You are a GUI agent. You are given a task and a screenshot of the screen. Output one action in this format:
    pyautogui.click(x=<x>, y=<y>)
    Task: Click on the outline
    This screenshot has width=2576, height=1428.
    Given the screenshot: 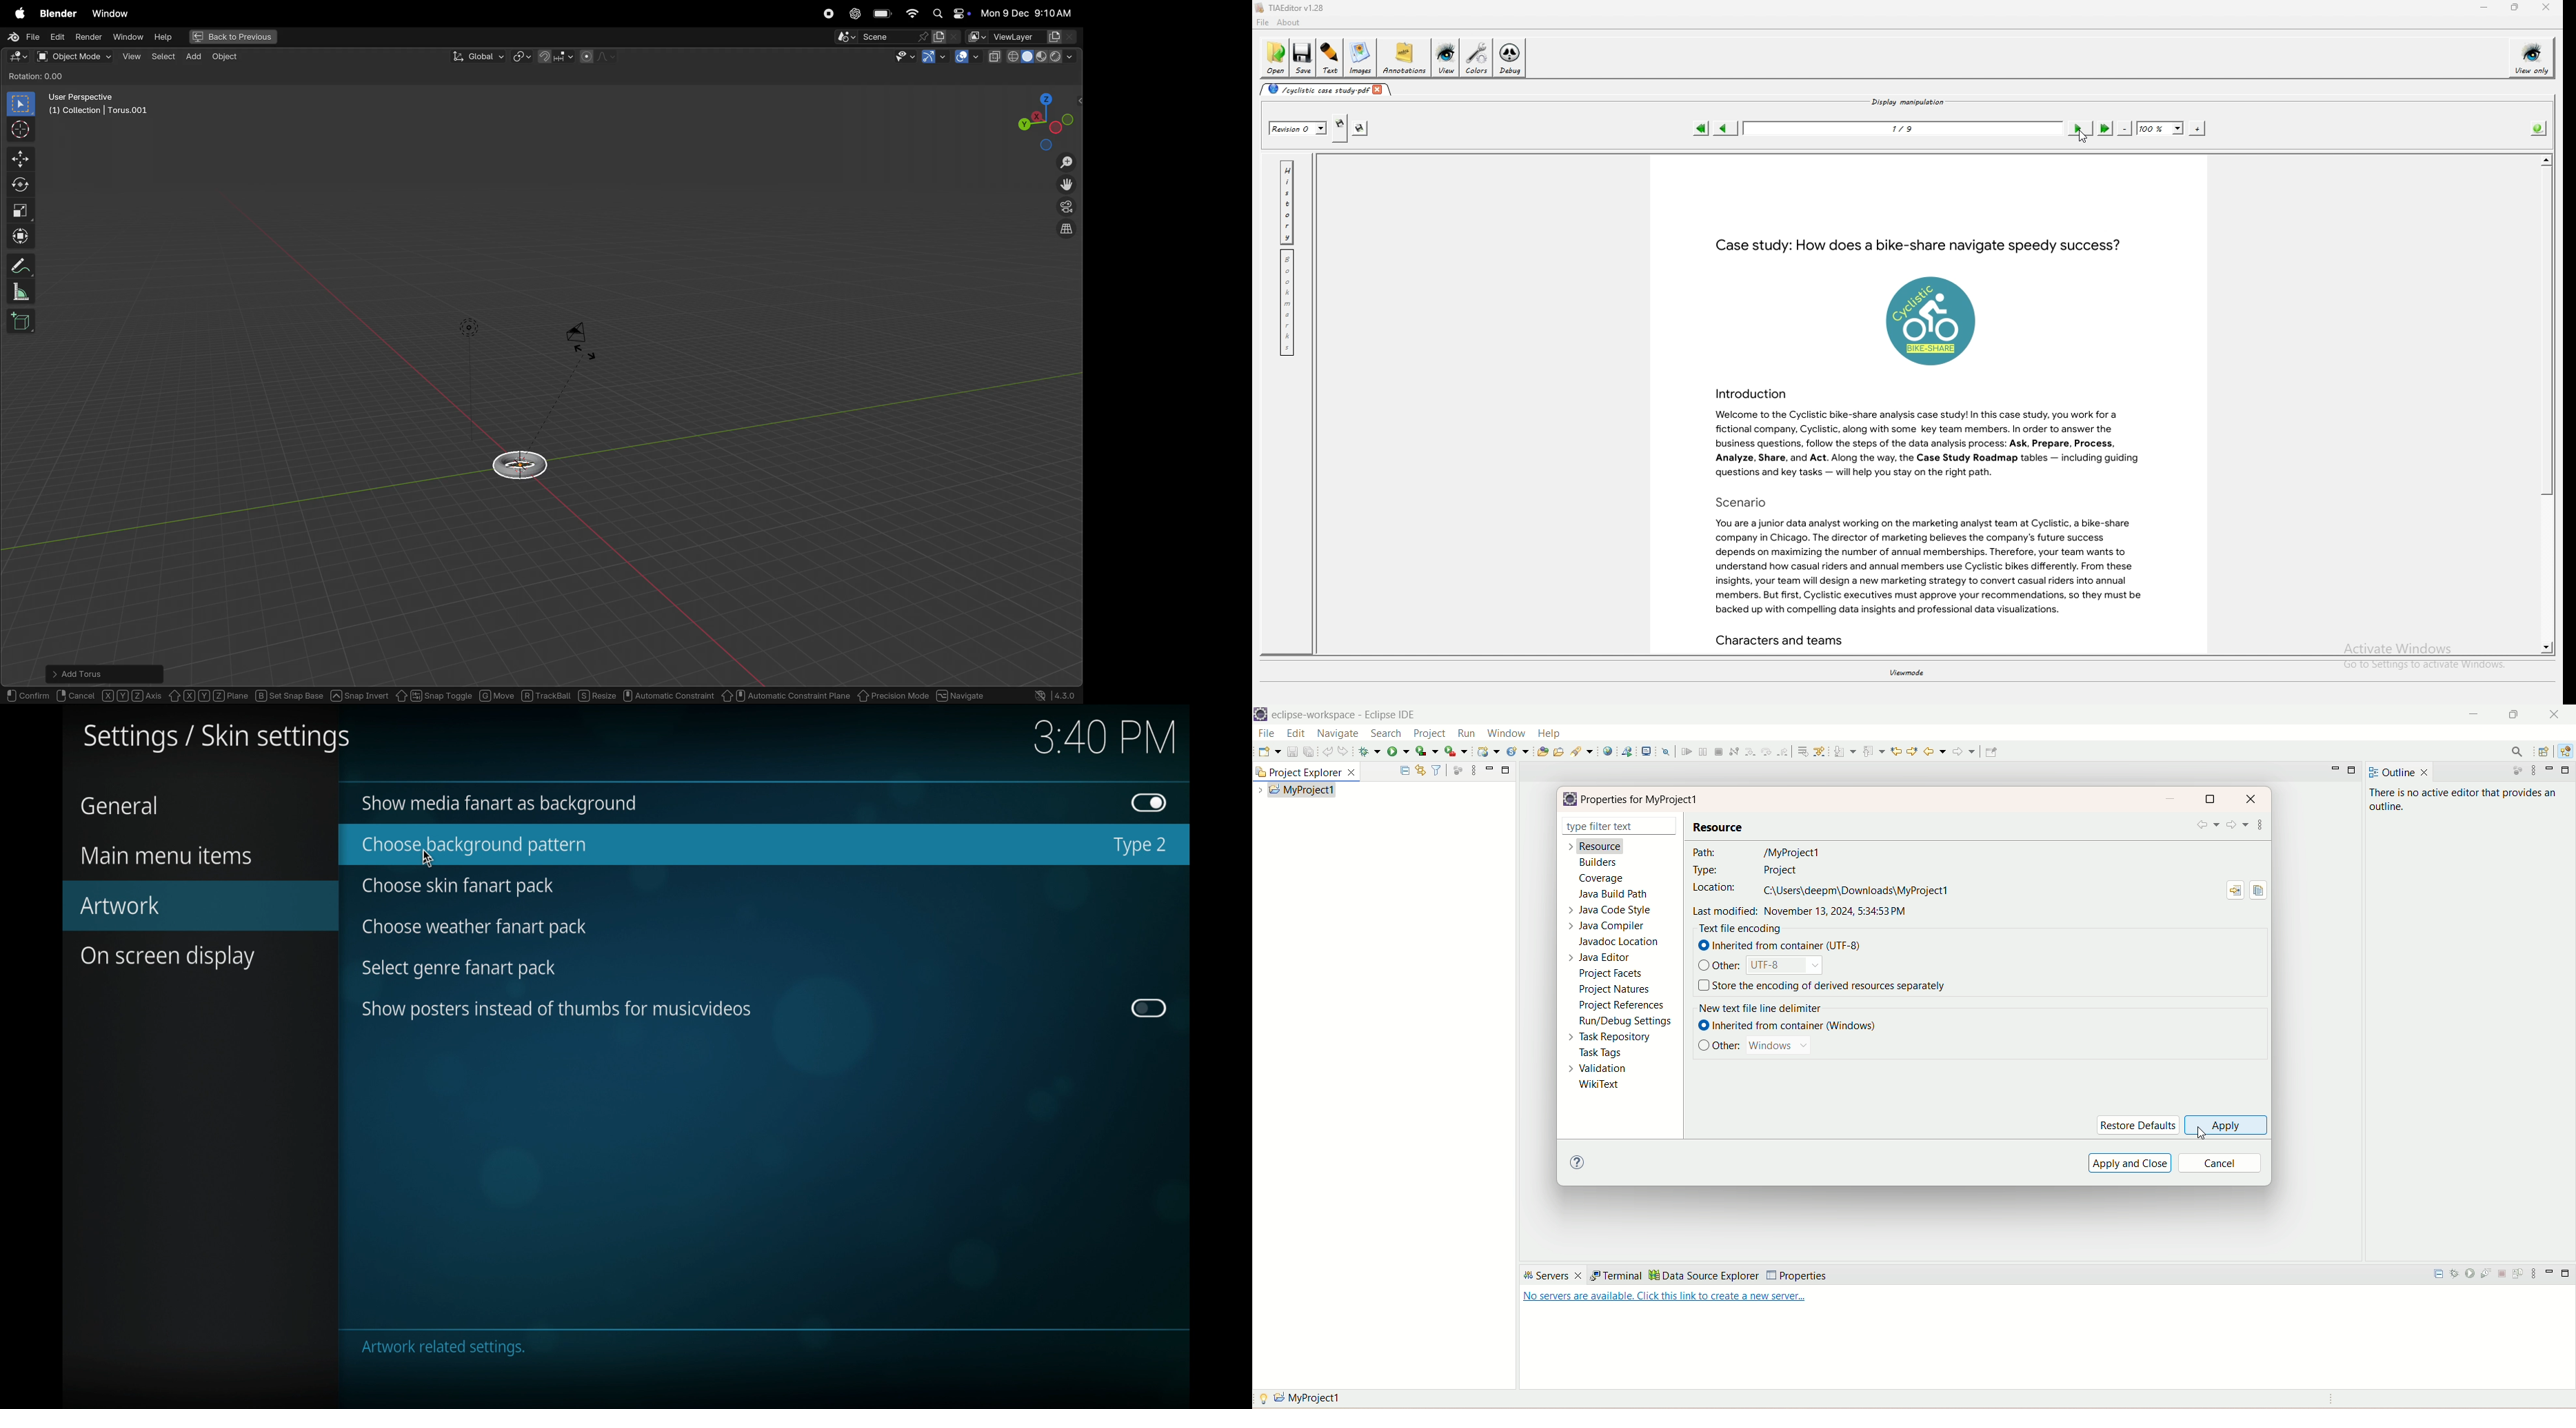 What is the action you would take?
    pyautogui.click(x=2401, y=772)
    